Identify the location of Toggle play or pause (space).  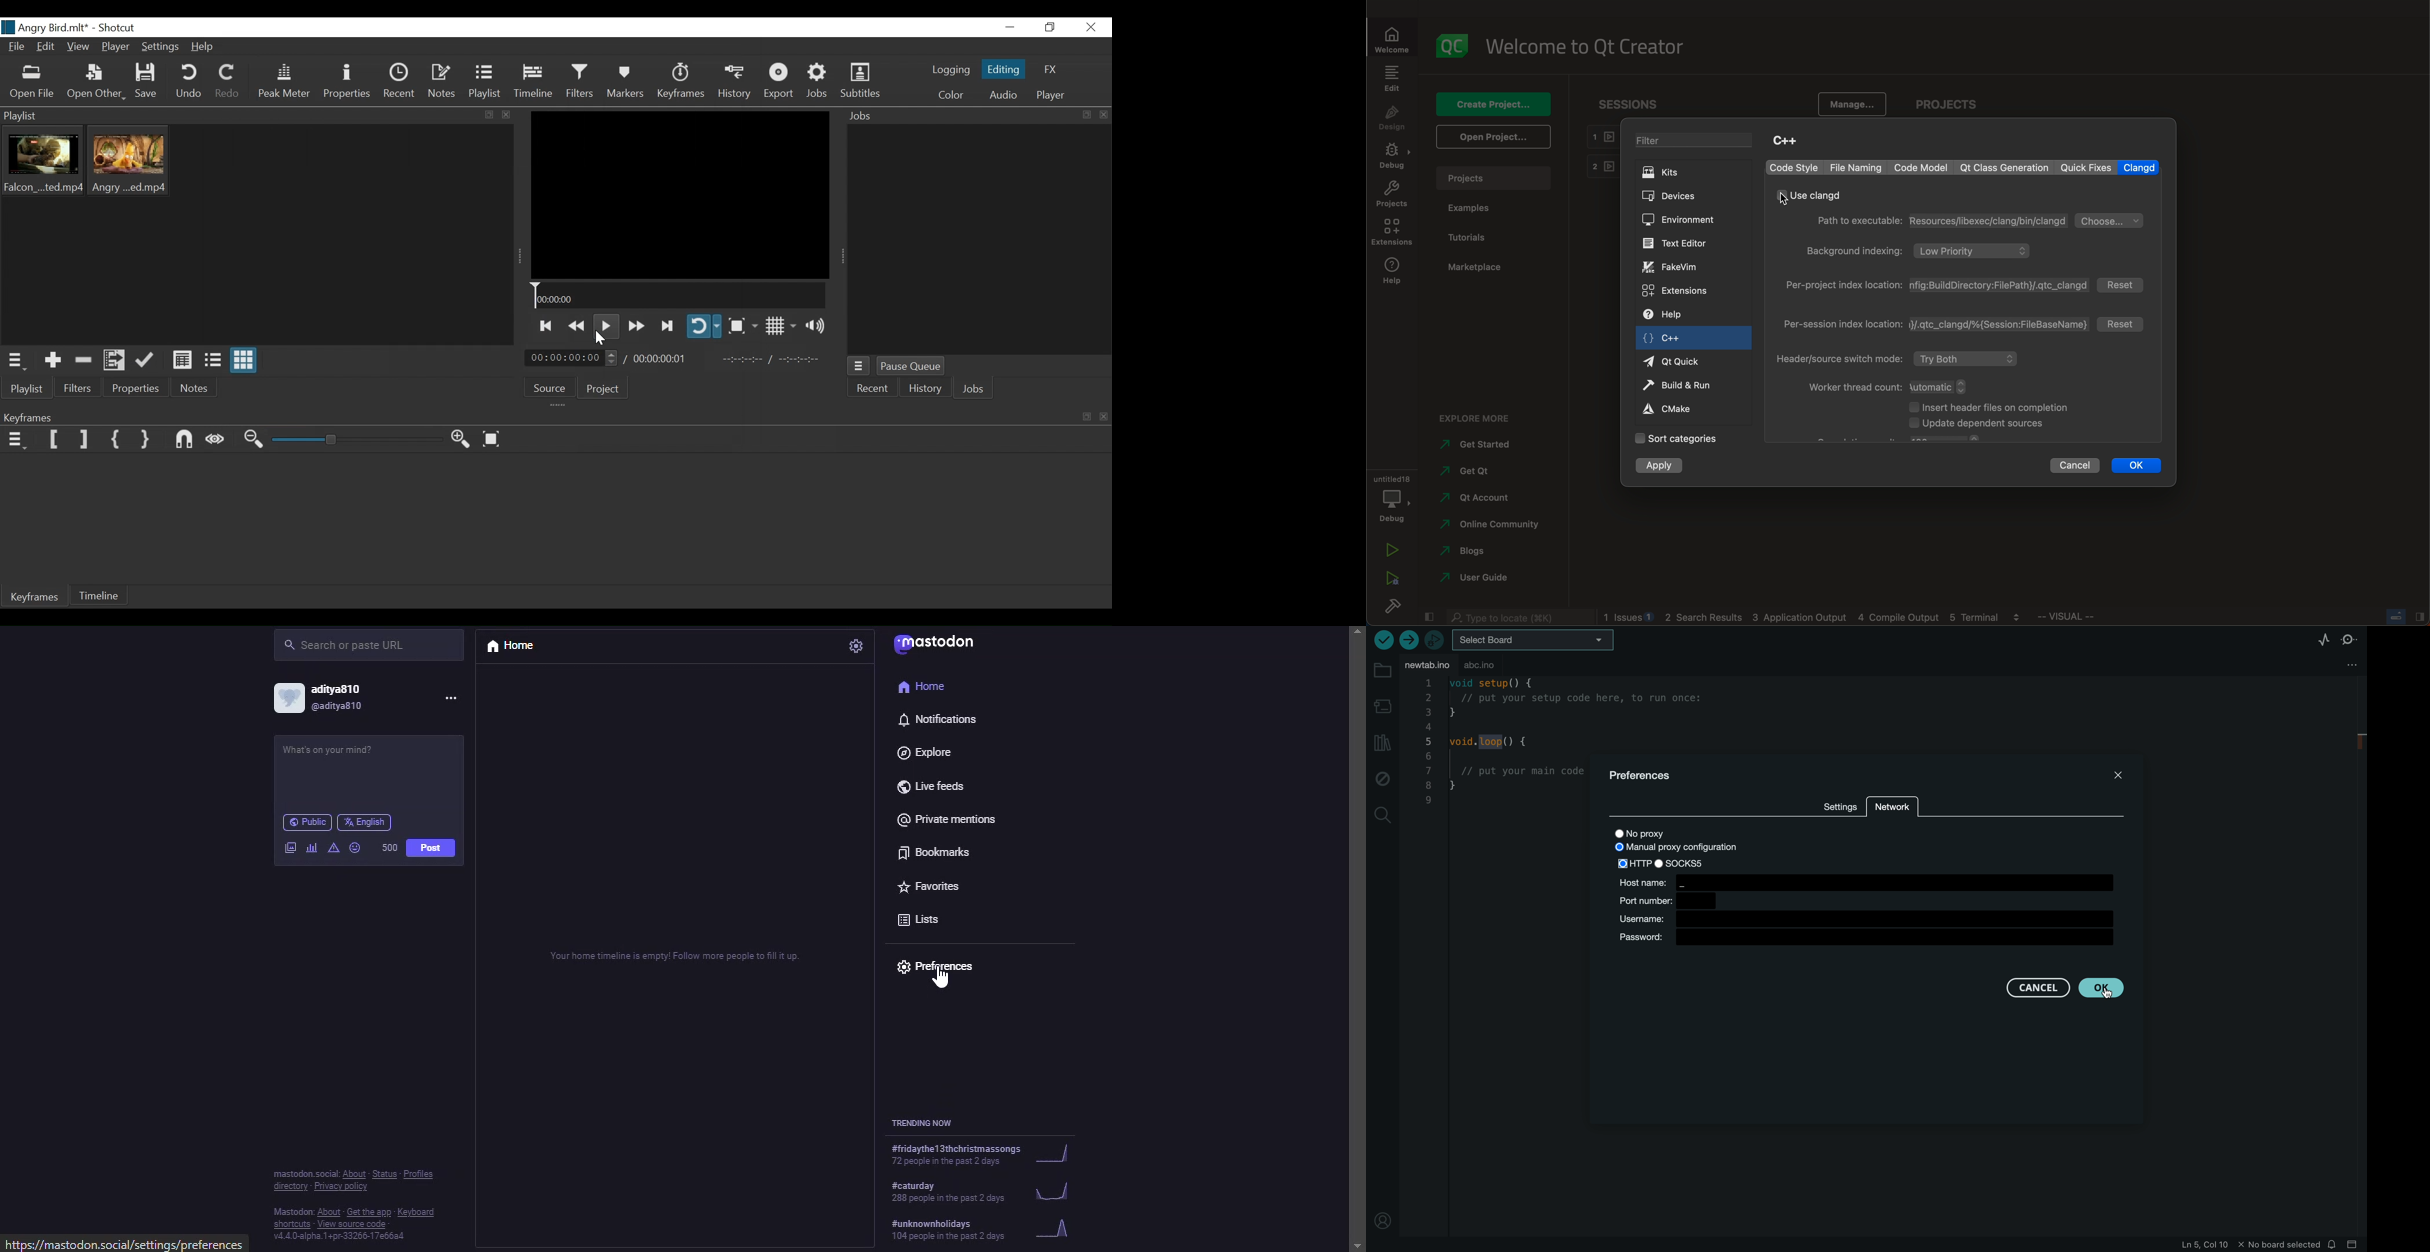
(606, 325).